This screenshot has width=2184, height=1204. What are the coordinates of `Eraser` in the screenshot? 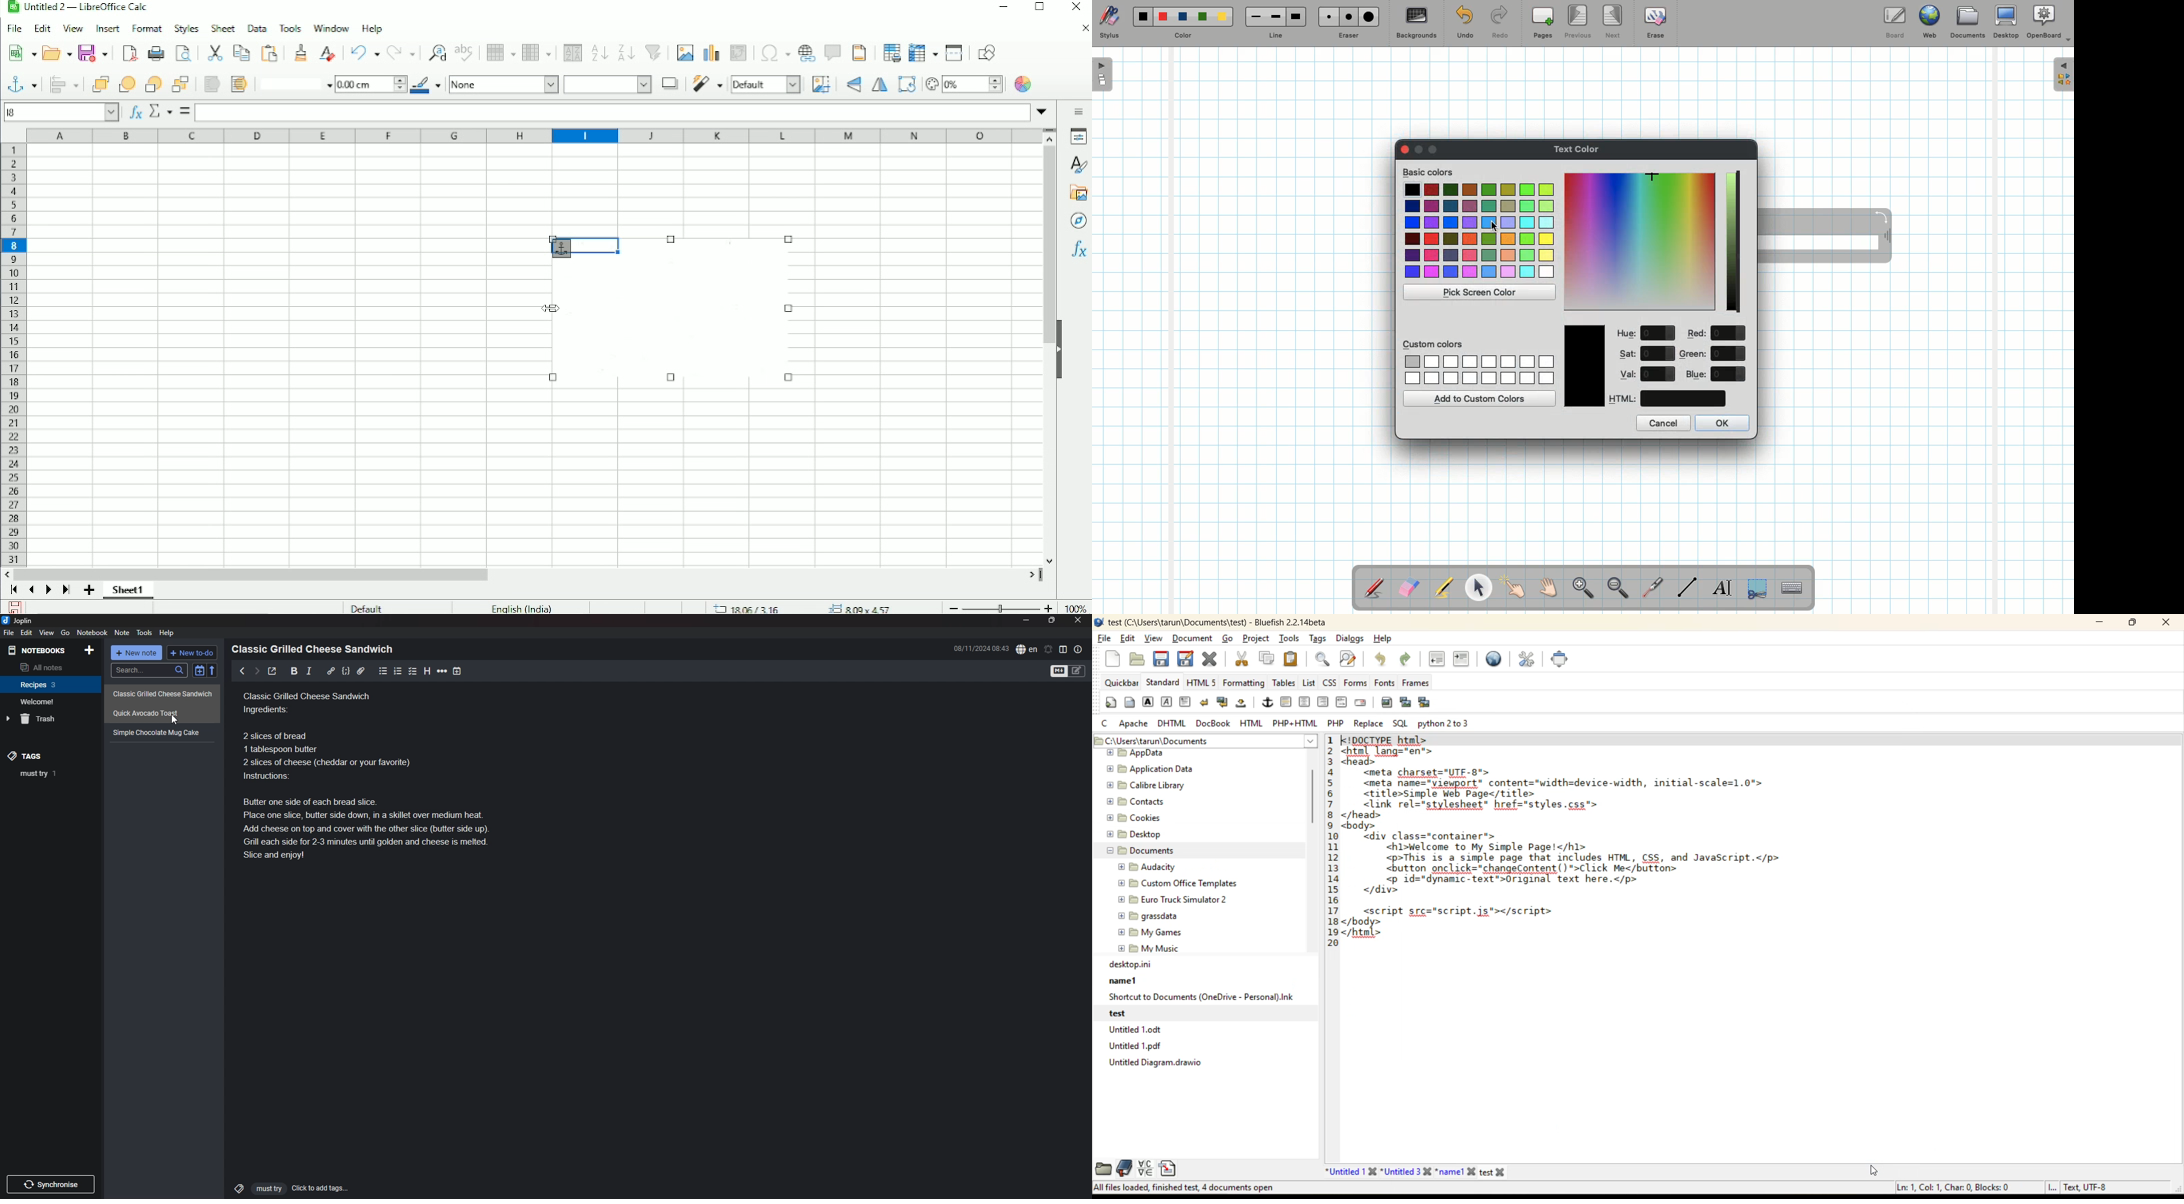 It's located at (1409, 589).